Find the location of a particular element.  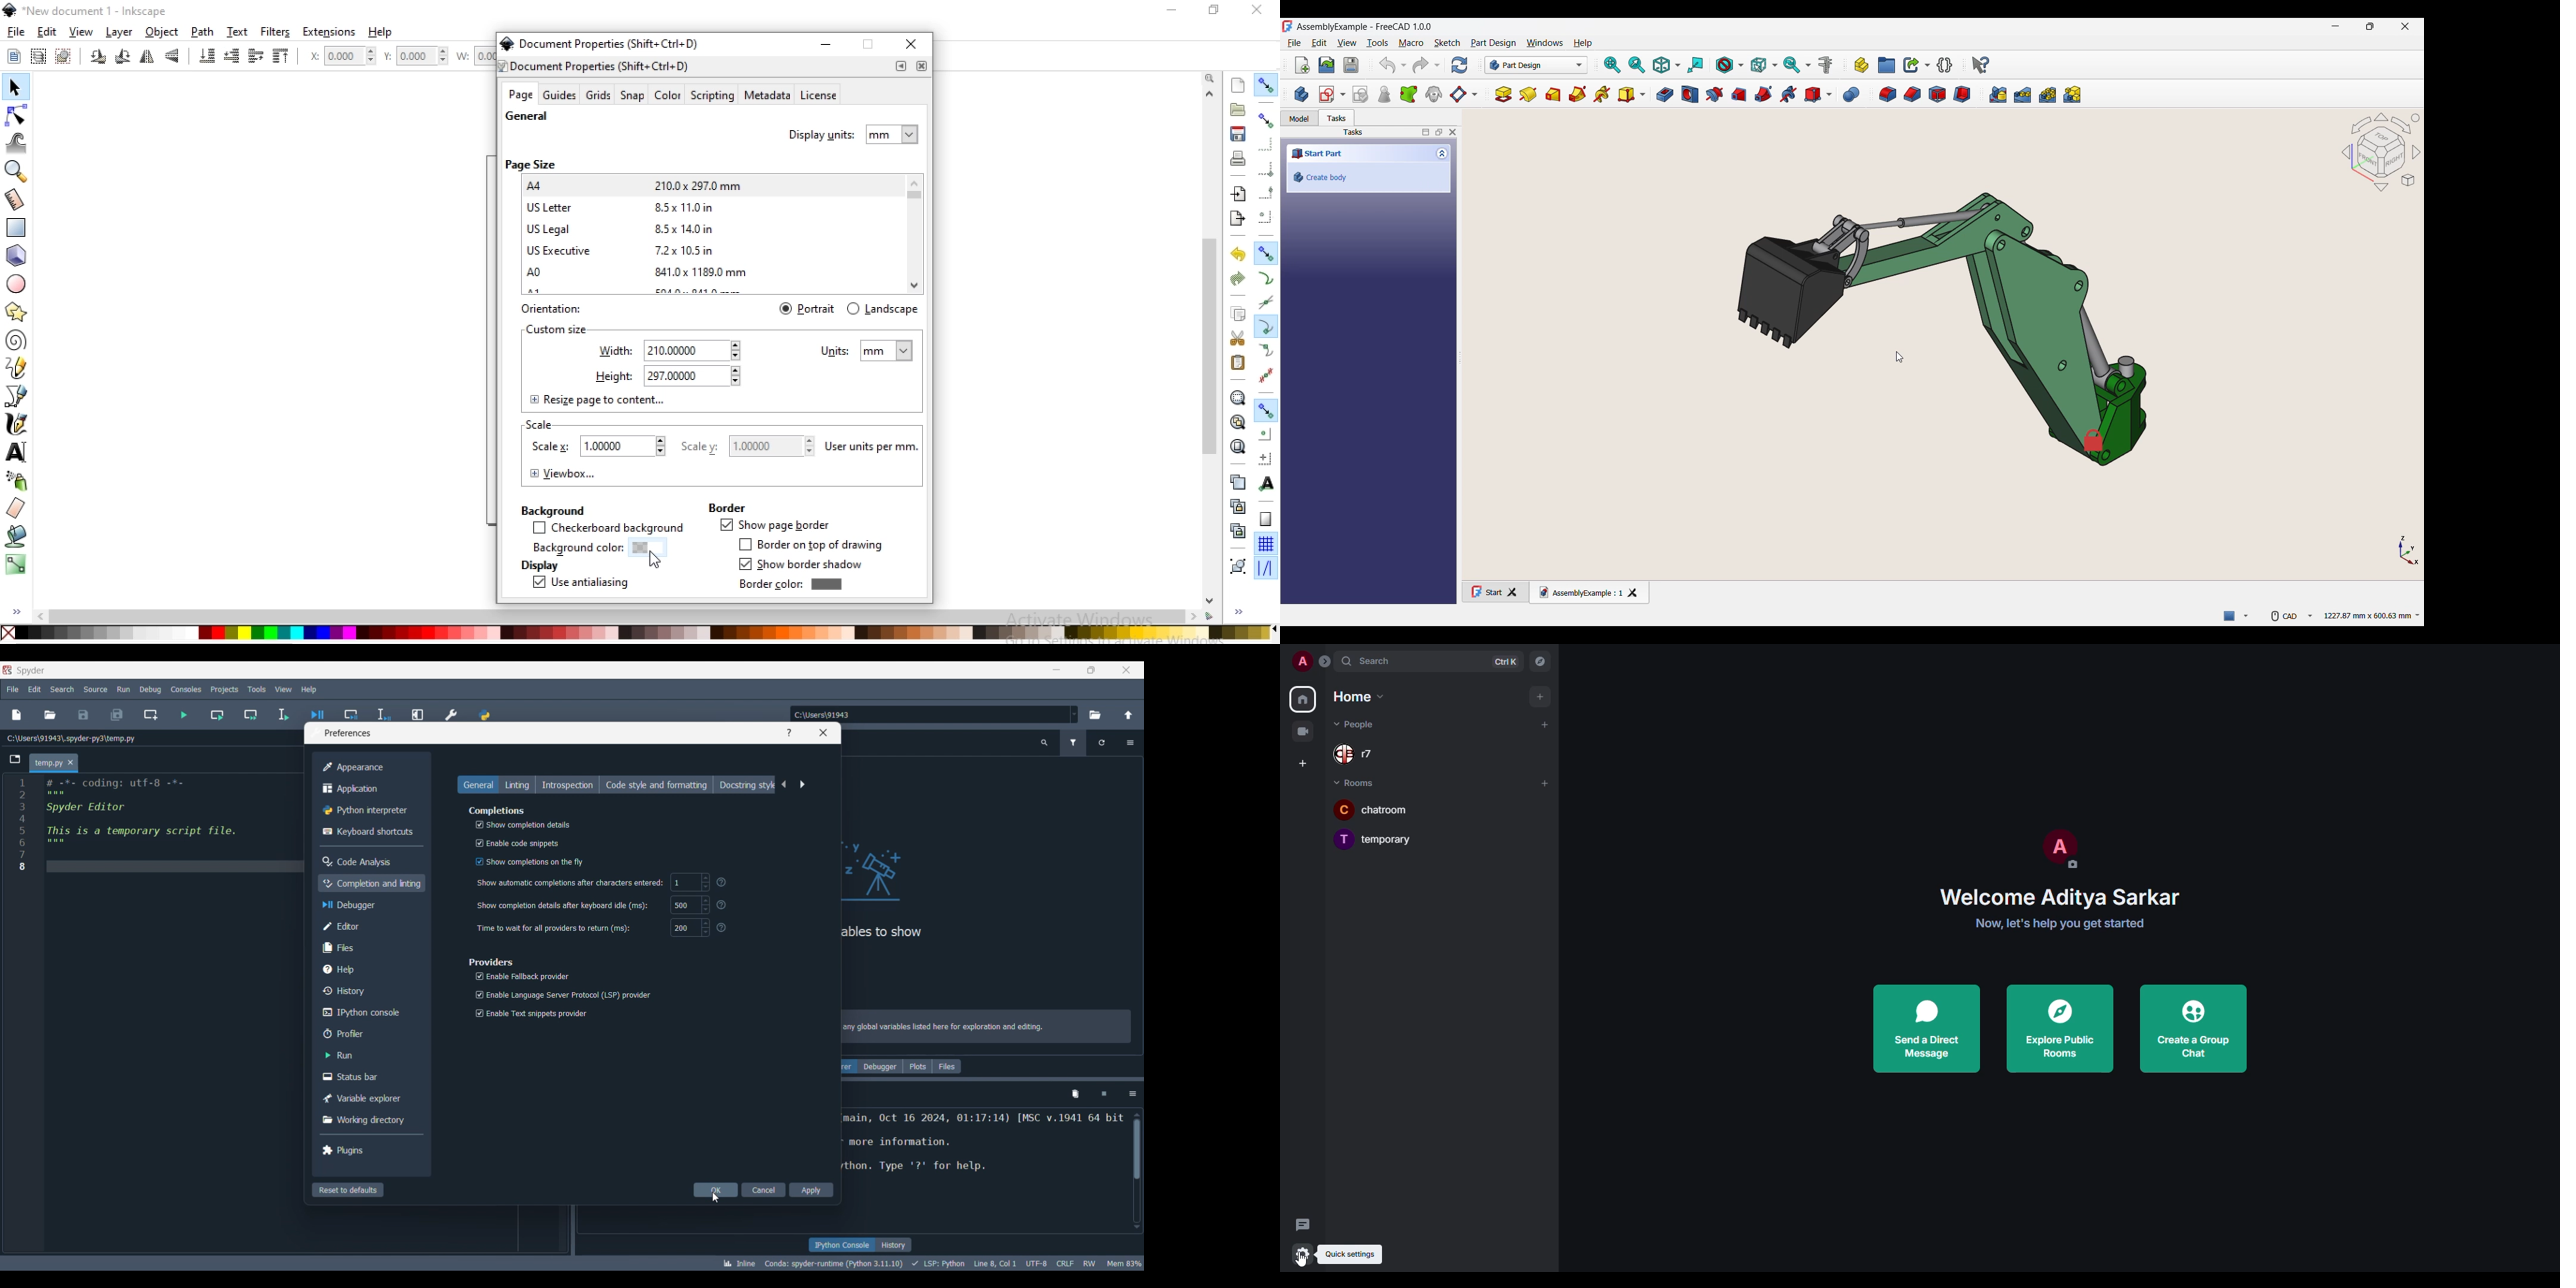

500 is located at coordinates (690, 905).